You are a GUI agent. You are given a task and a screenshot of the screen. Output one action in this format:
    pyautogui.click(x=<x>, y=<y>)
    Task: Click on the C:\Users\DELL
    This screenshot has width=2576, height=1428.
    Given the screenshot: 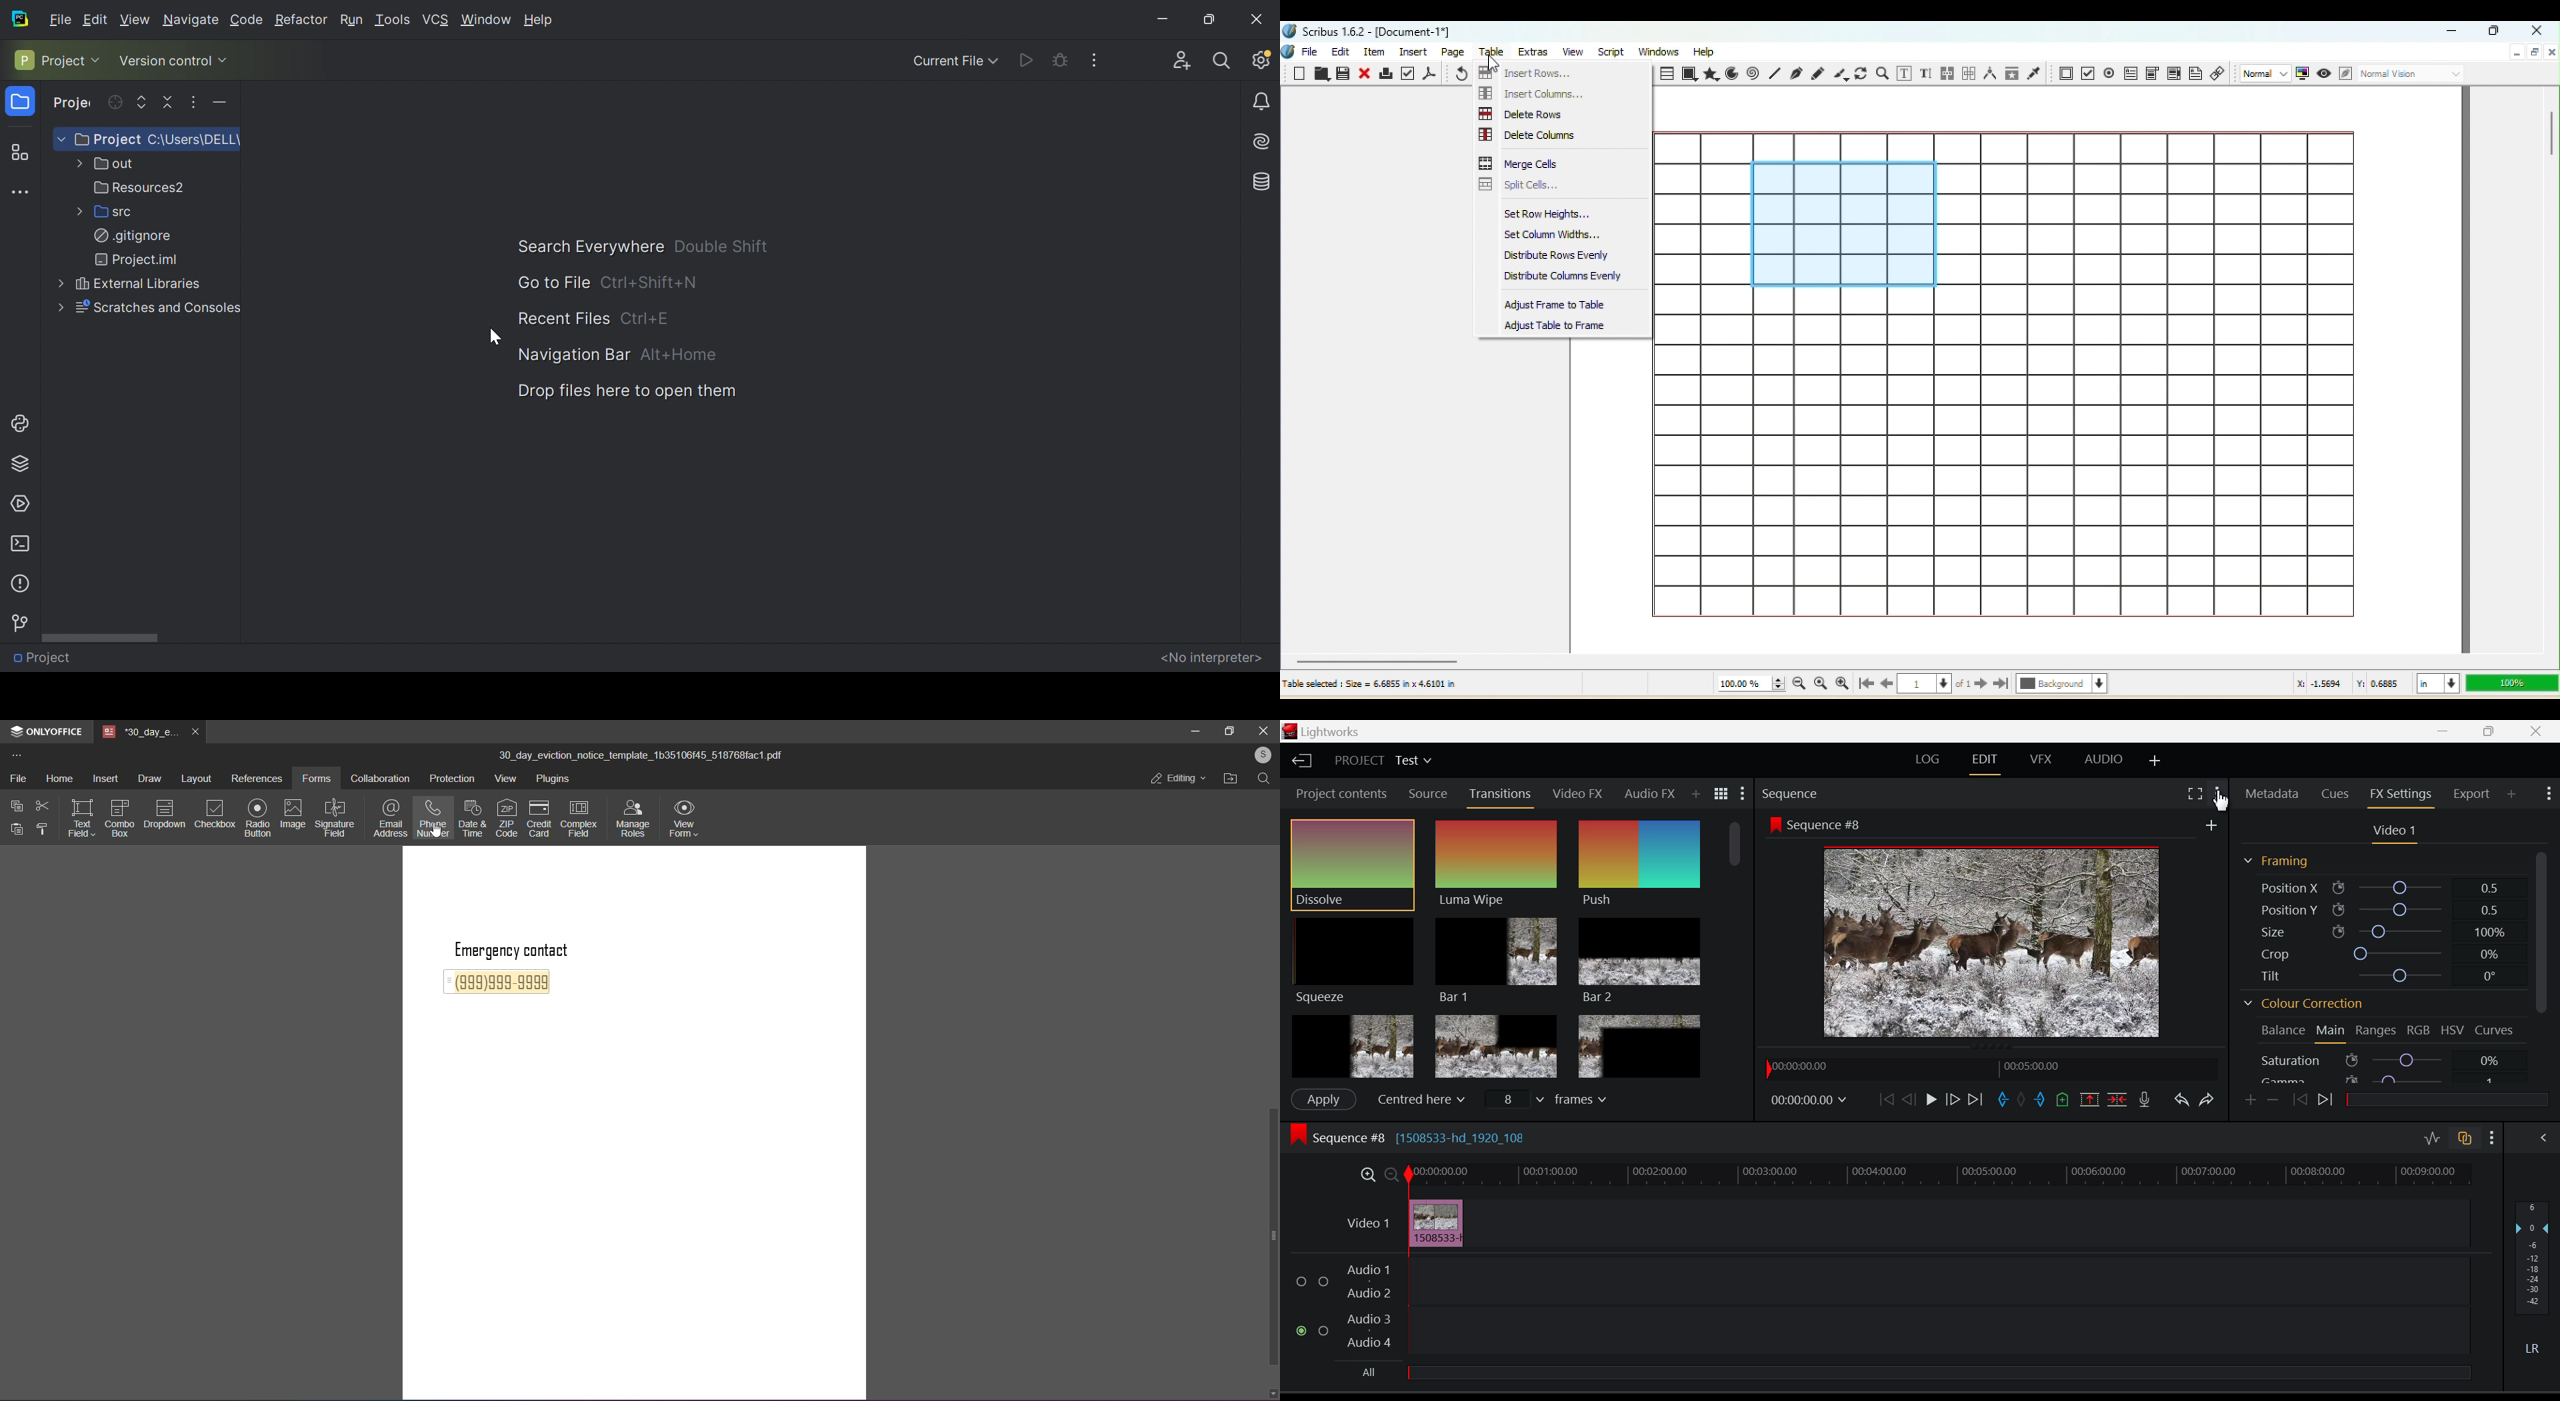 What is the action you would take?
    pyautogui.click(x=195, y=139)
    